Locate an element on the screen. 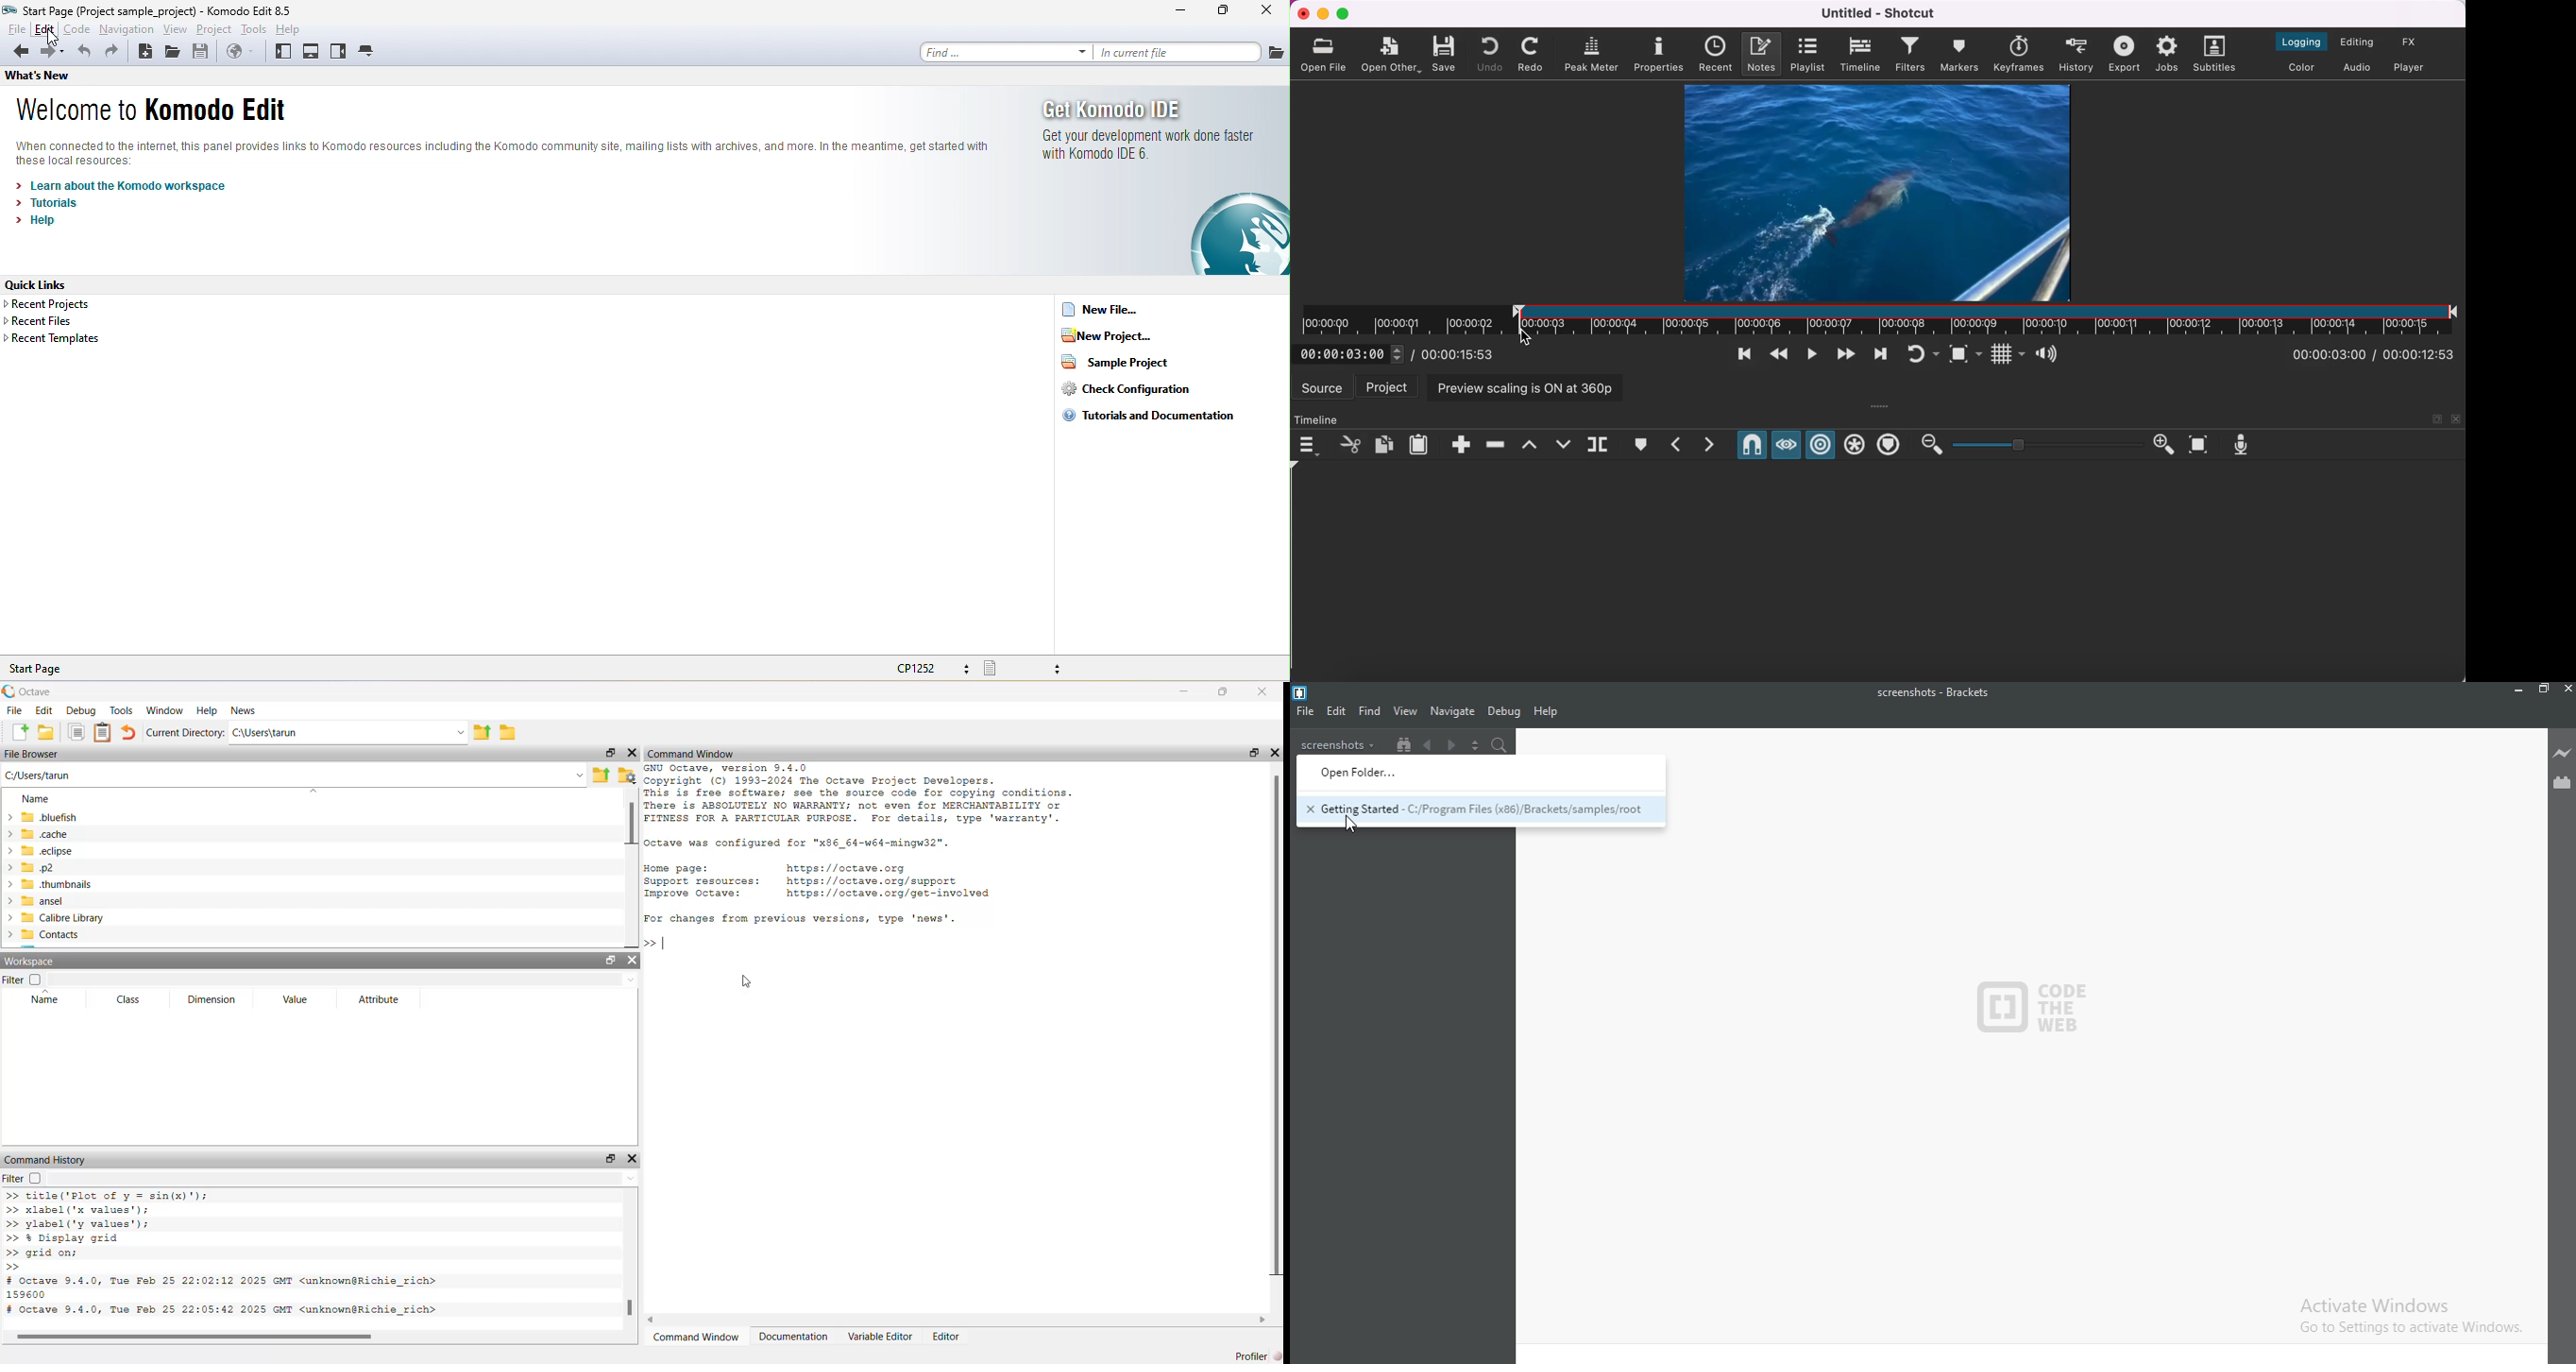  filters is located at coordinates (1911, 55).